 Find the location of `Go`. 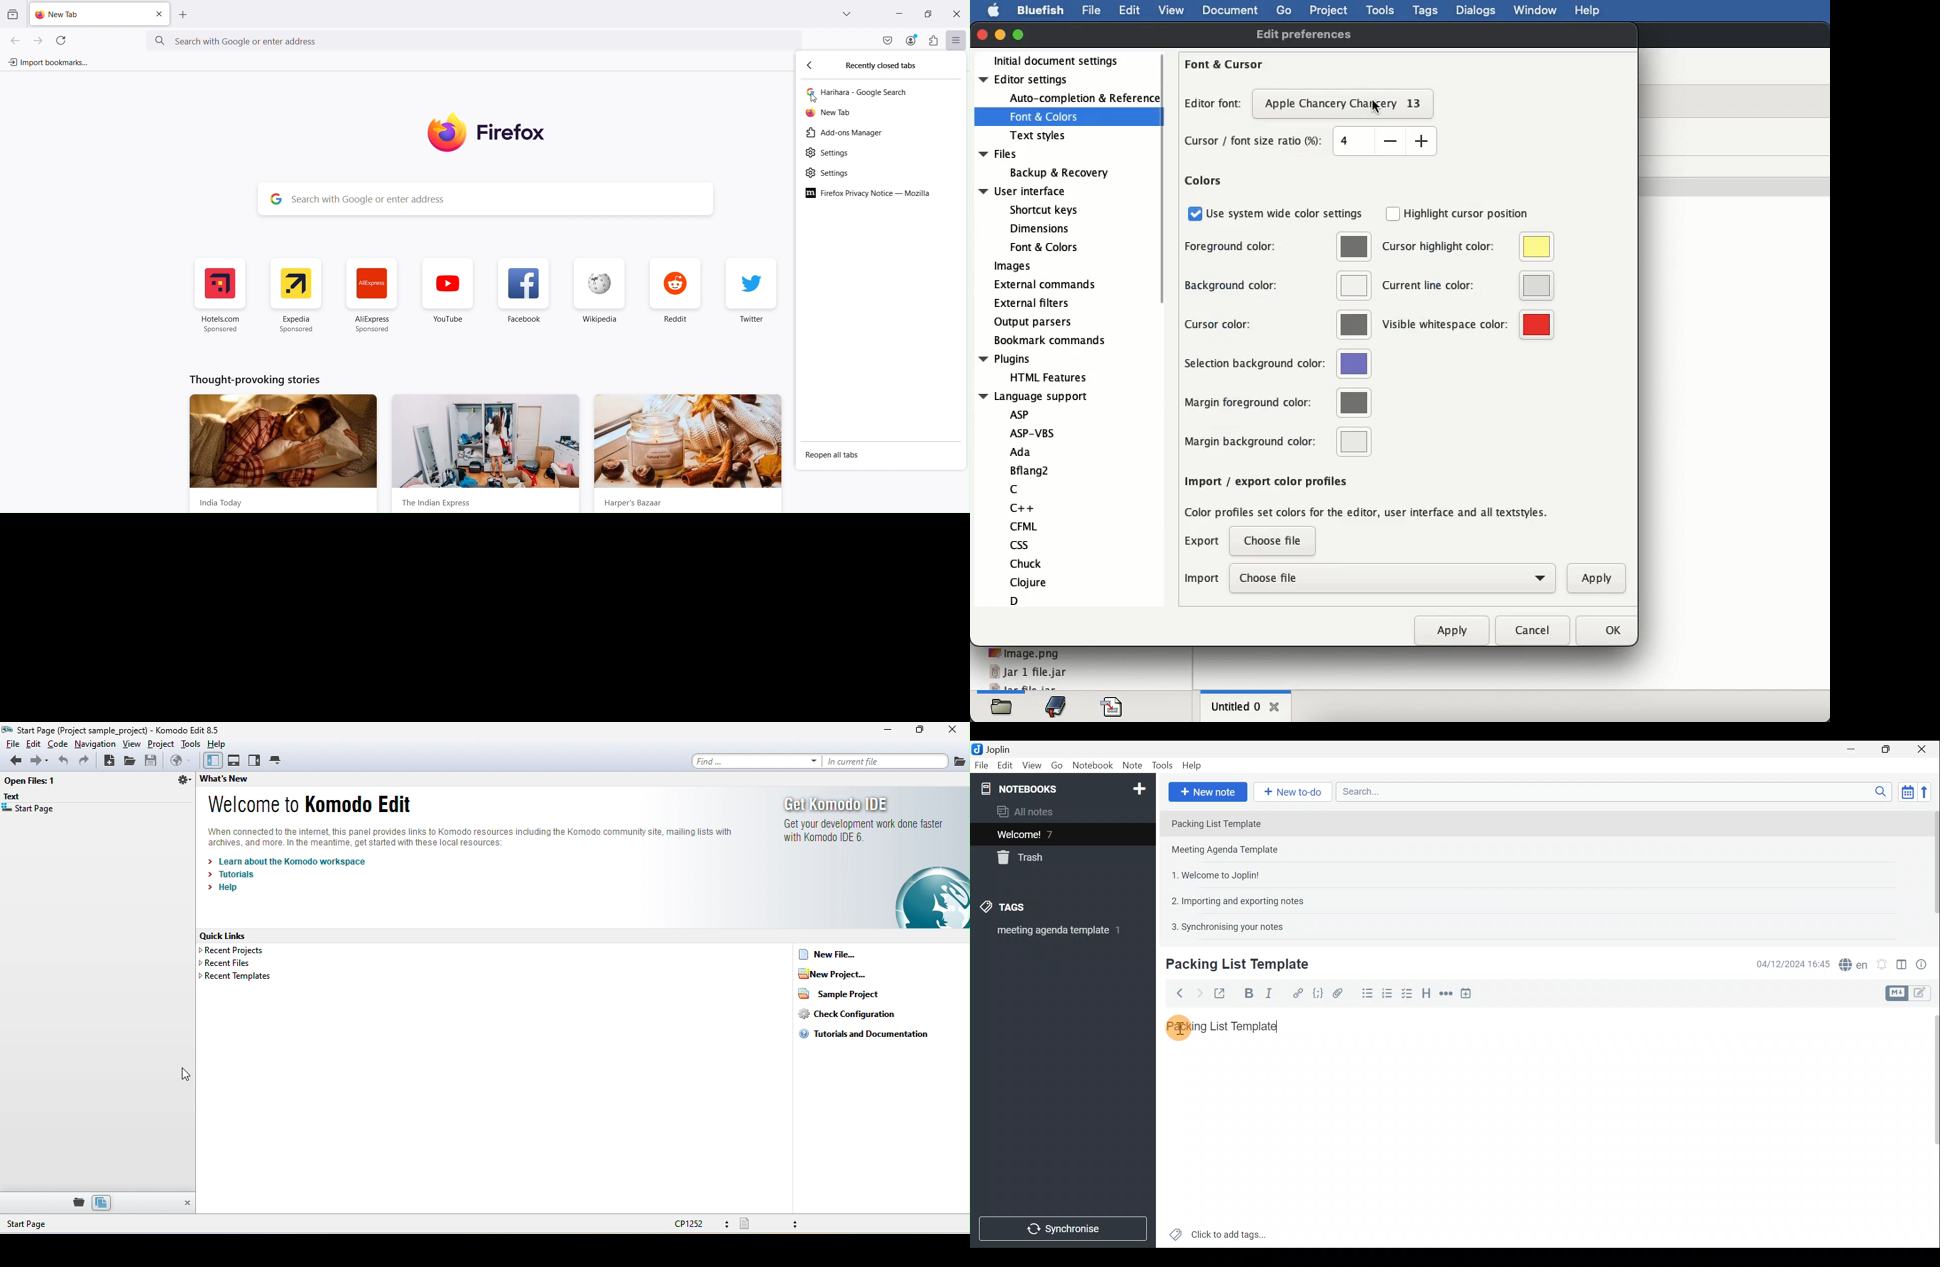

Go is located at coordinates (1057, 765).